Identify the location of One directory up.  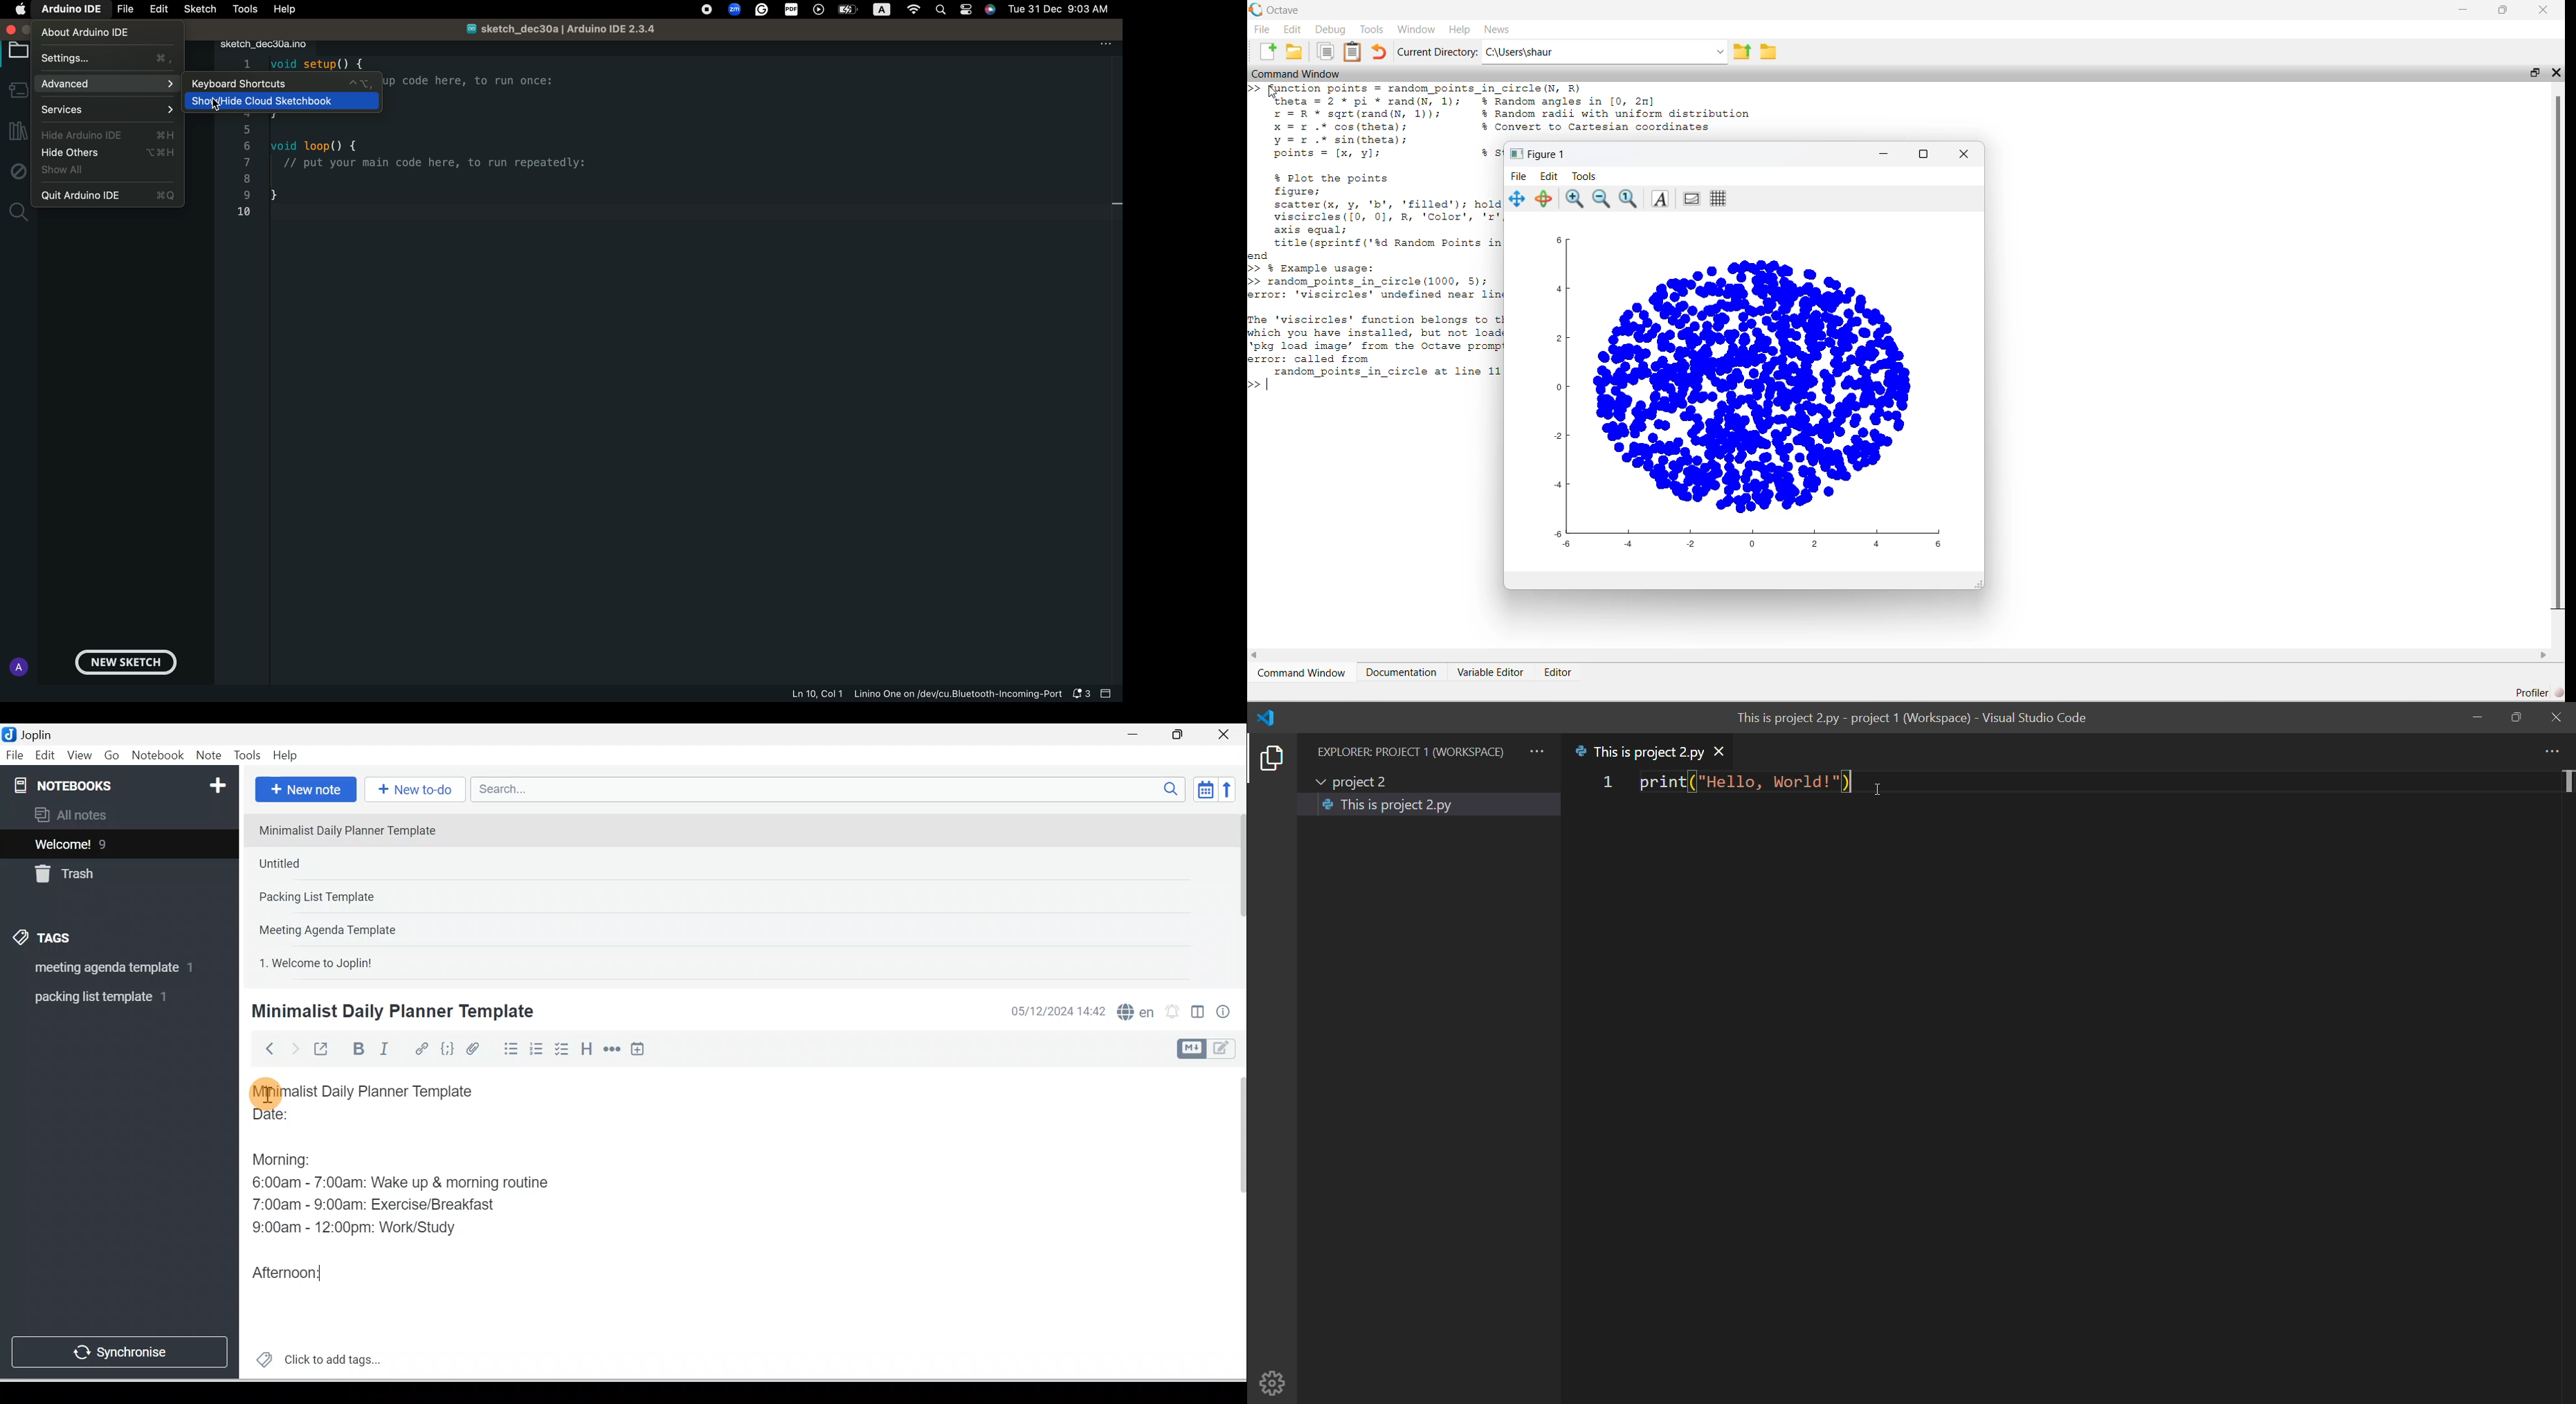
(1742, 51).